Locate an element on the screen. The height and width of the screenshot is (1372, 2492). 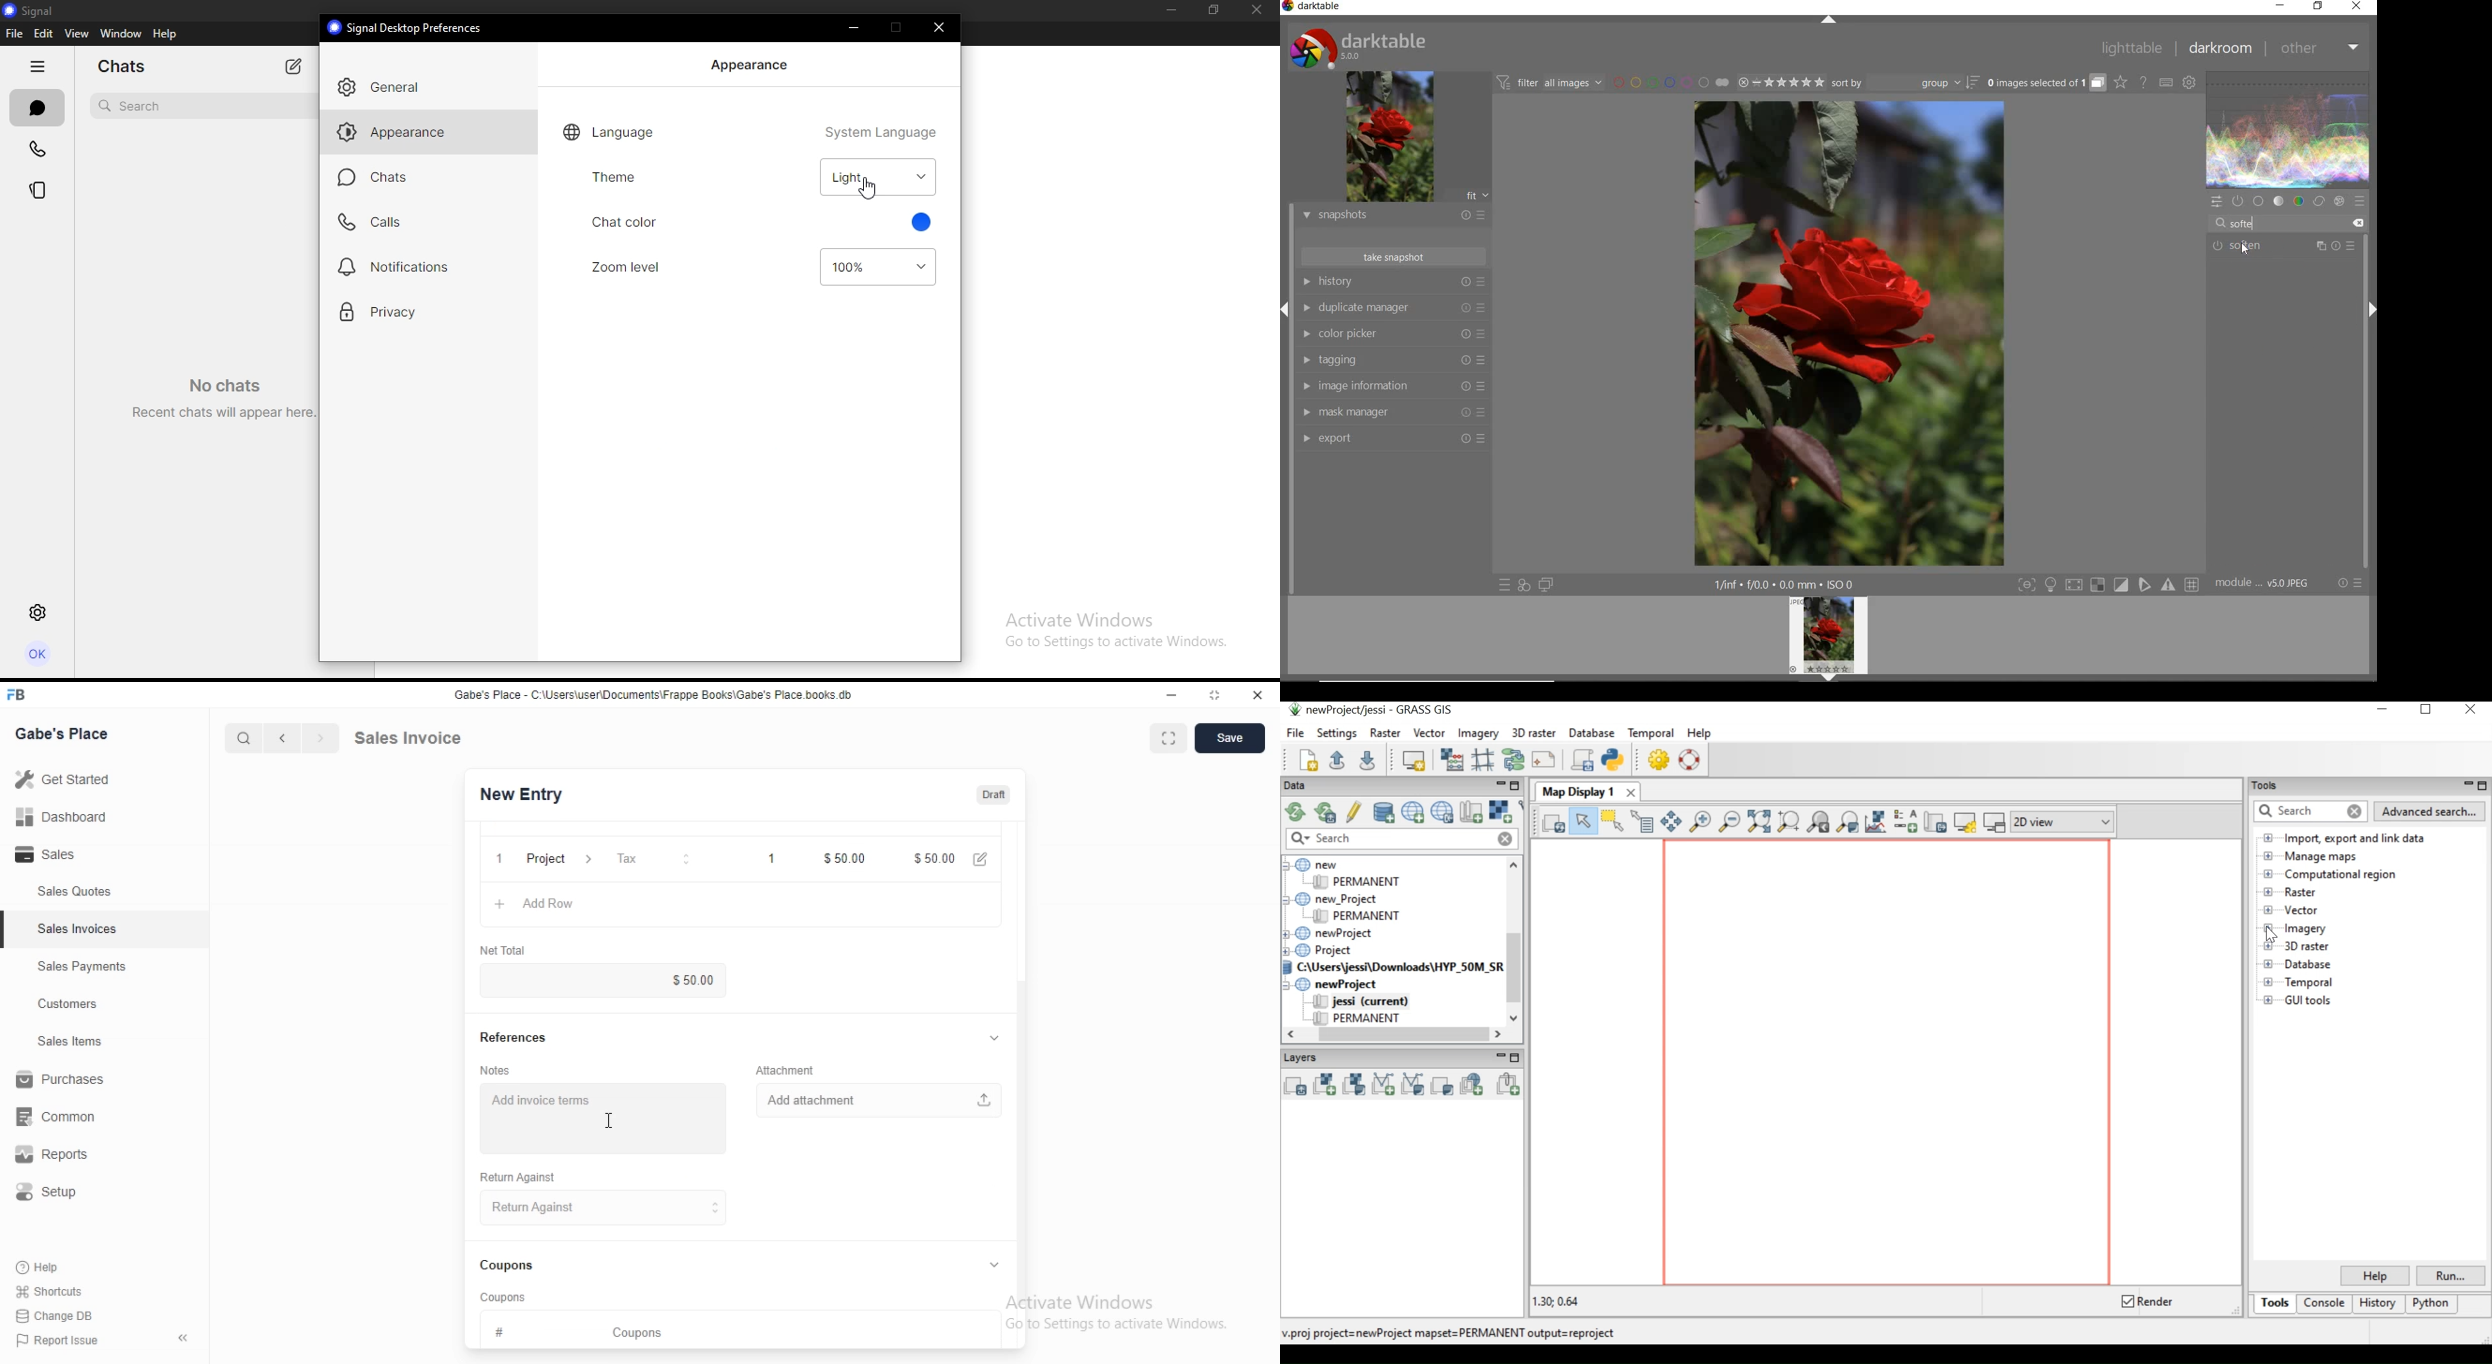
quick access for applying any of your styles is located at coordinates (1524, 587).